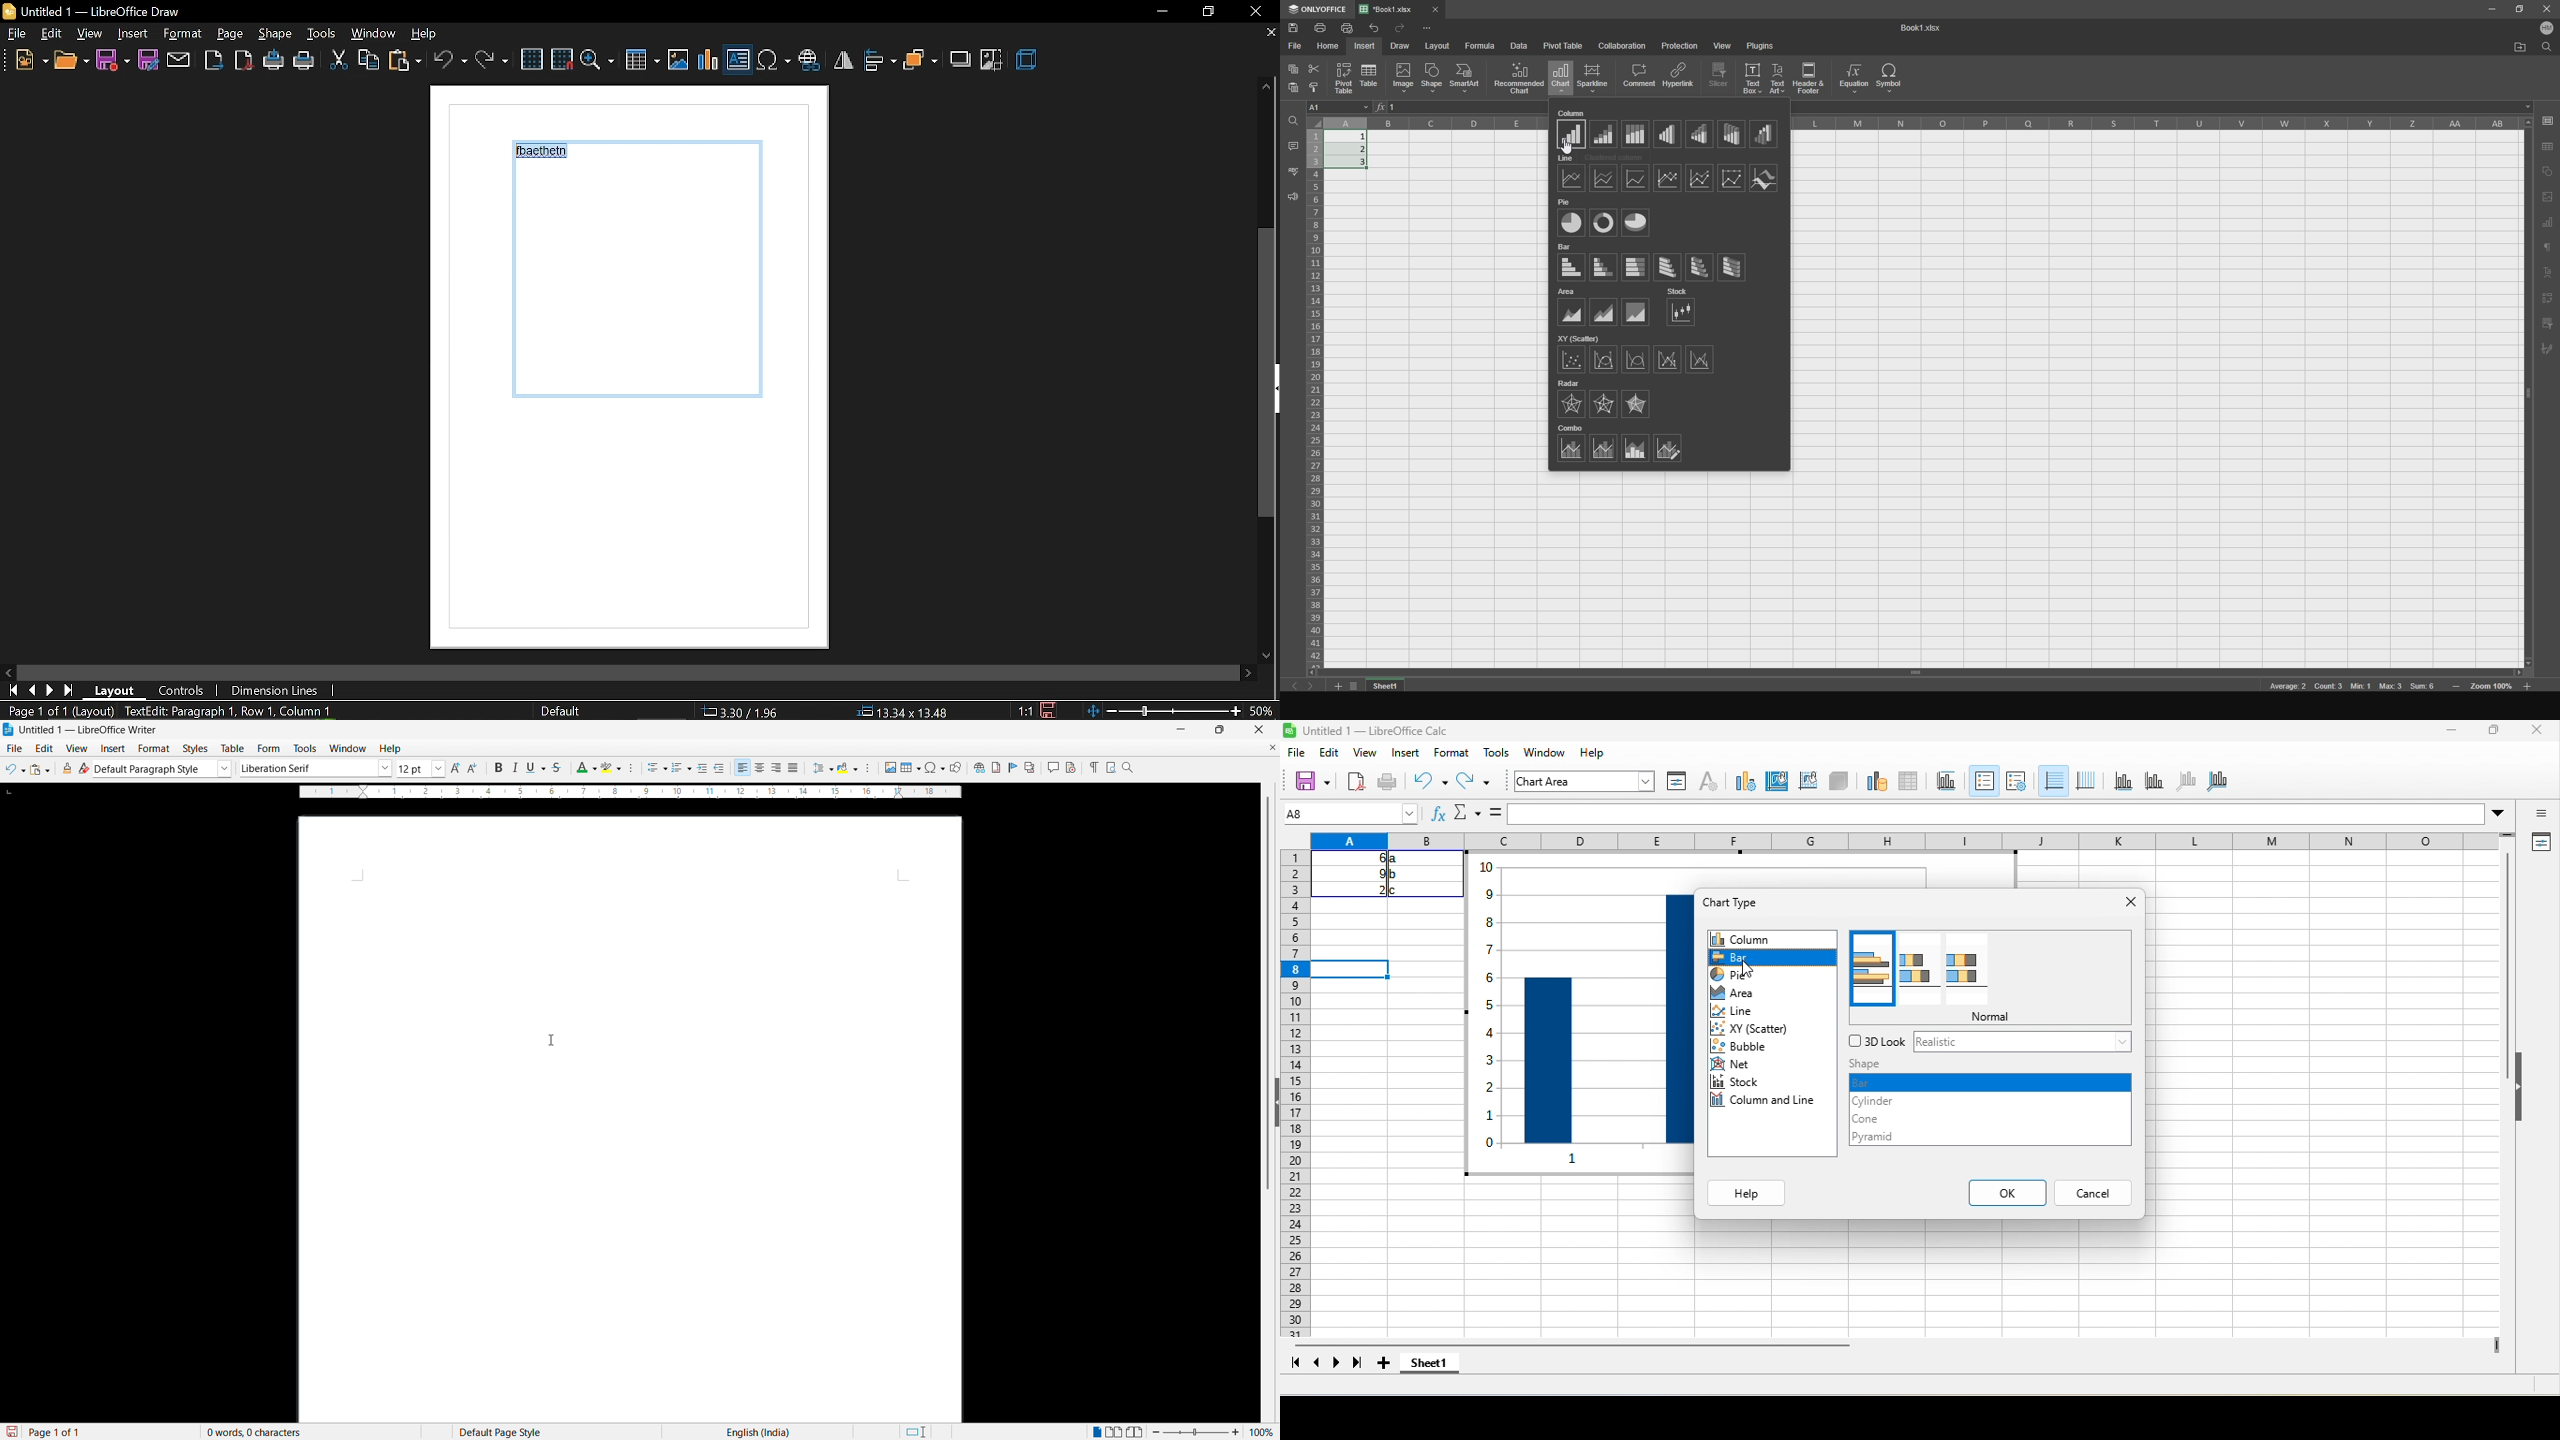 The width and height of the screenshot is (2576, 1456). Describe the element at coordinates (1771, 956) in the screenshot. I see `select bar` at that location.